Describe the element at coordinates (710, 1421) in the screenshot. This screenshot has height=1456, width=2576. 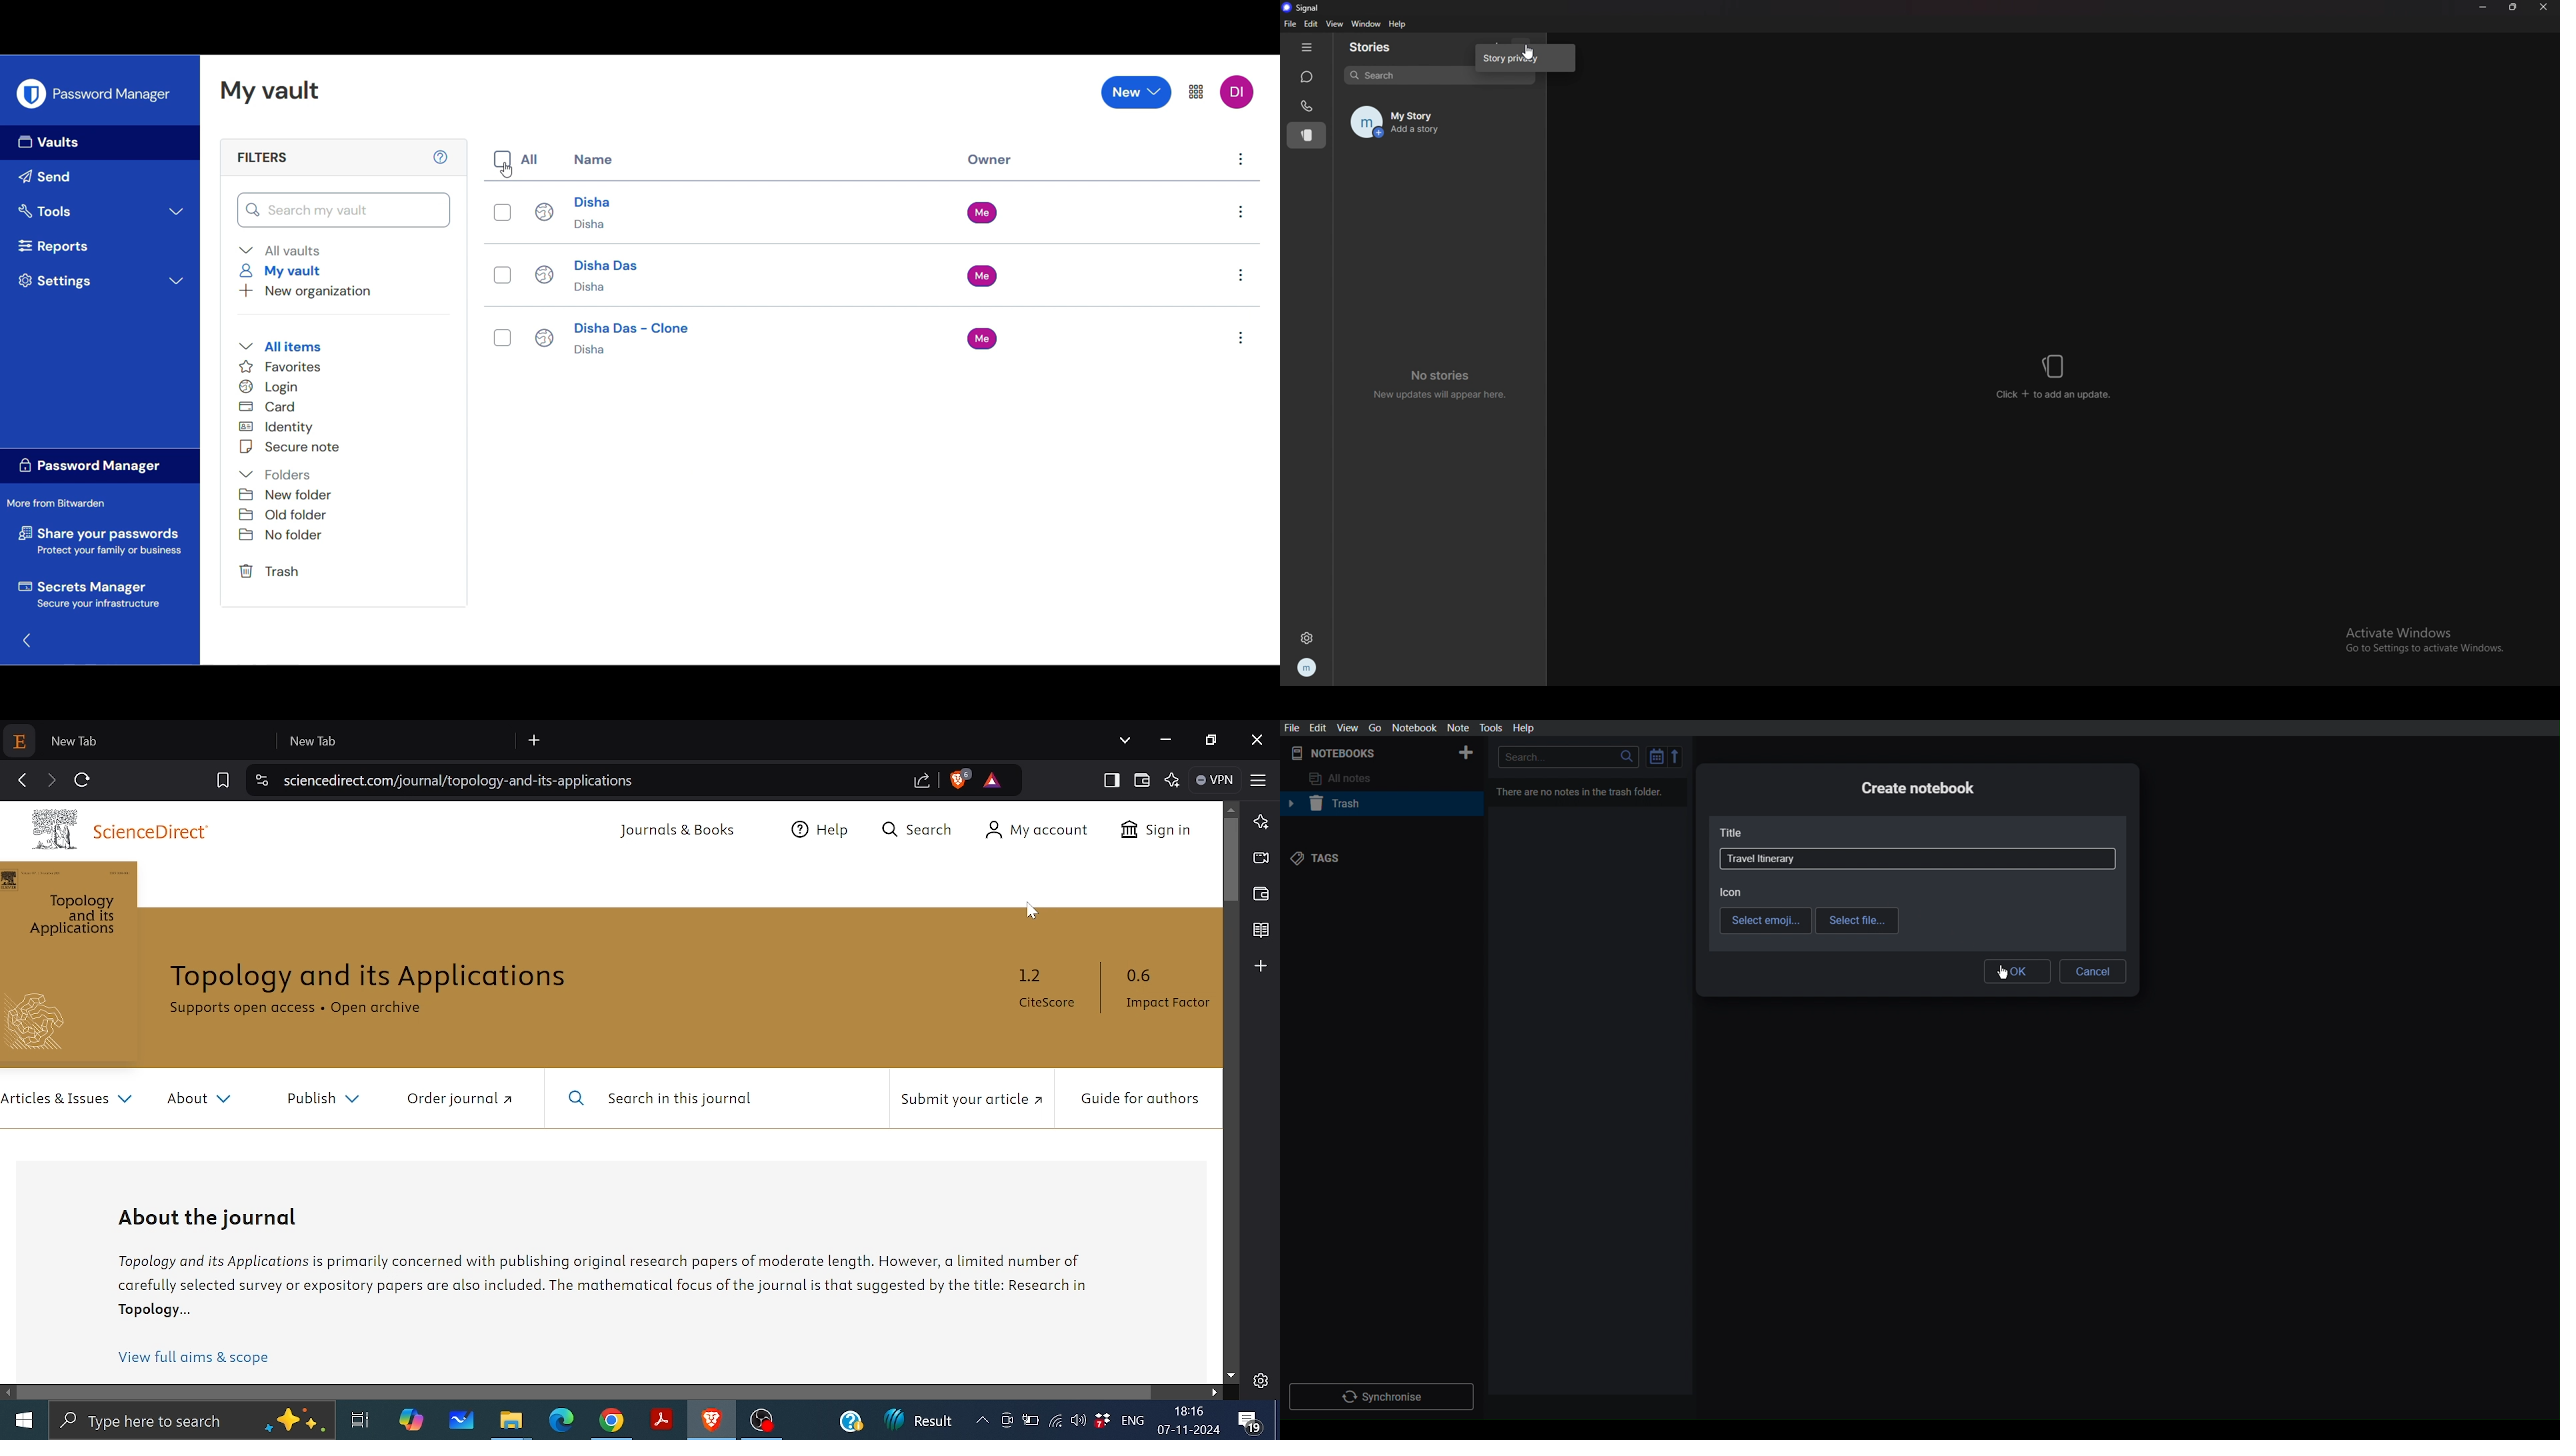
I see `Brave browser` at that location.